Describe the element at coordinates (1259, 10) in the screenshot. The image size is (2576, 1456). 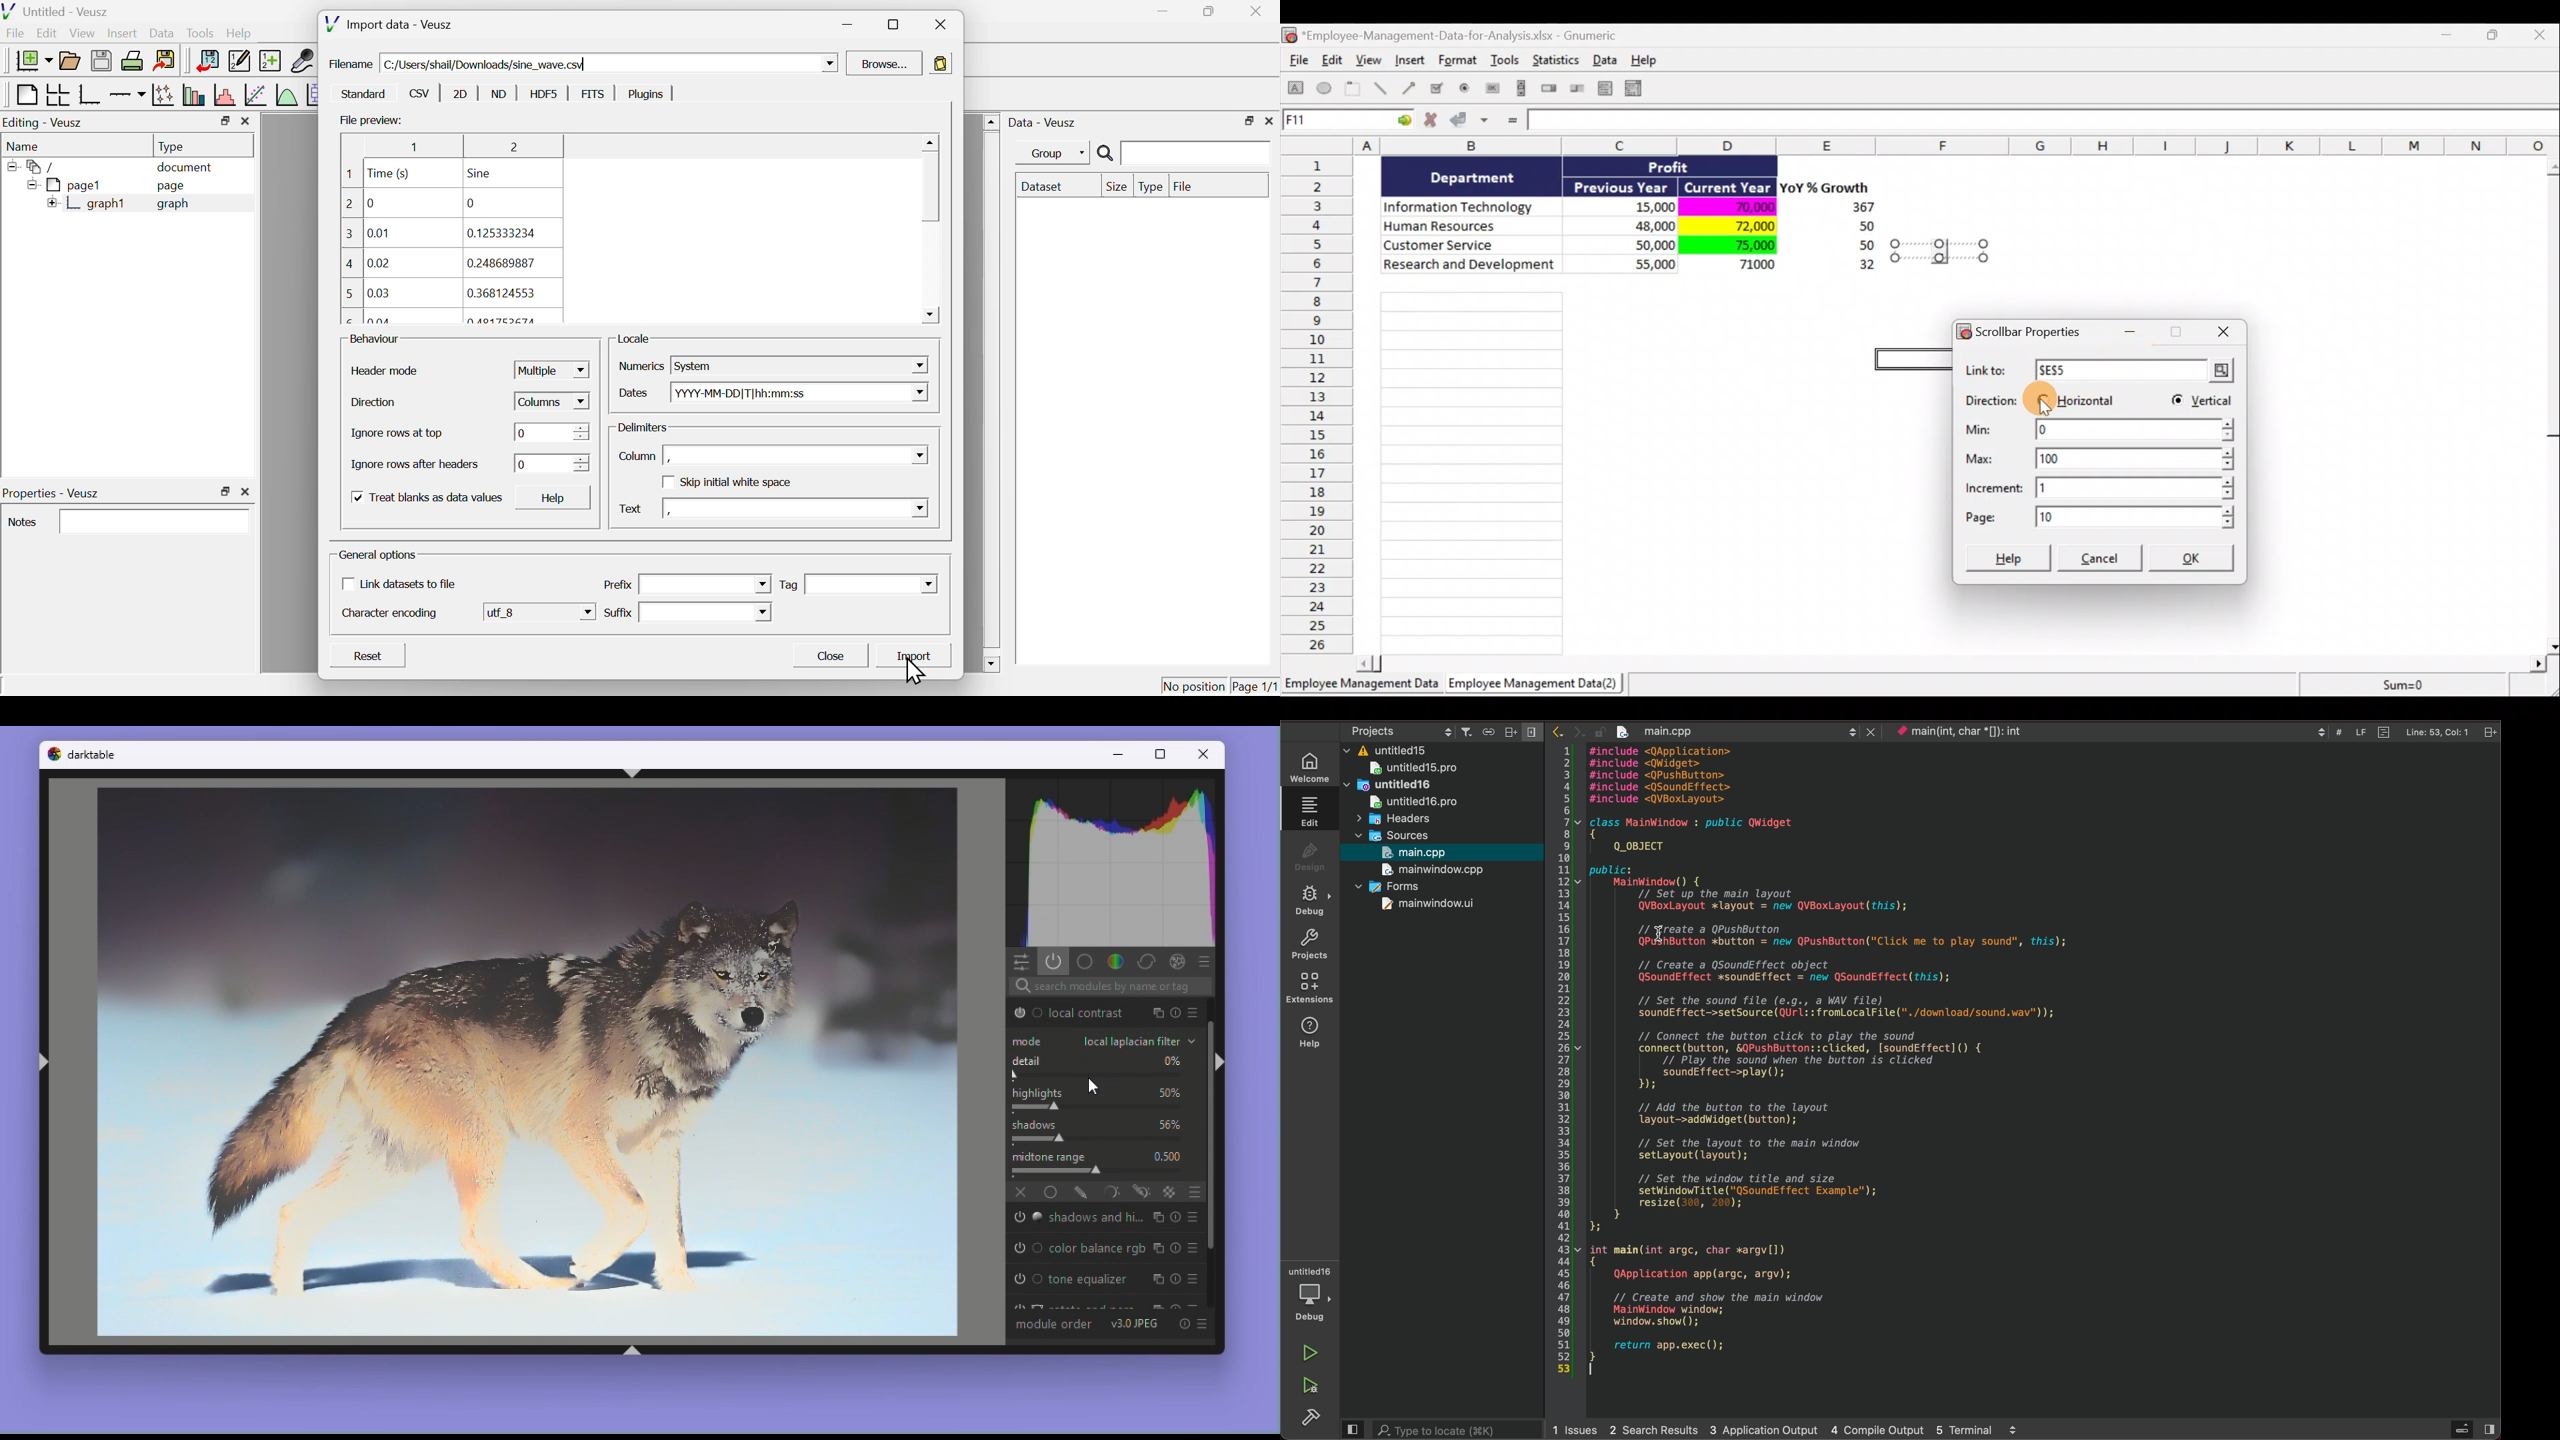
I see `close` at that location.